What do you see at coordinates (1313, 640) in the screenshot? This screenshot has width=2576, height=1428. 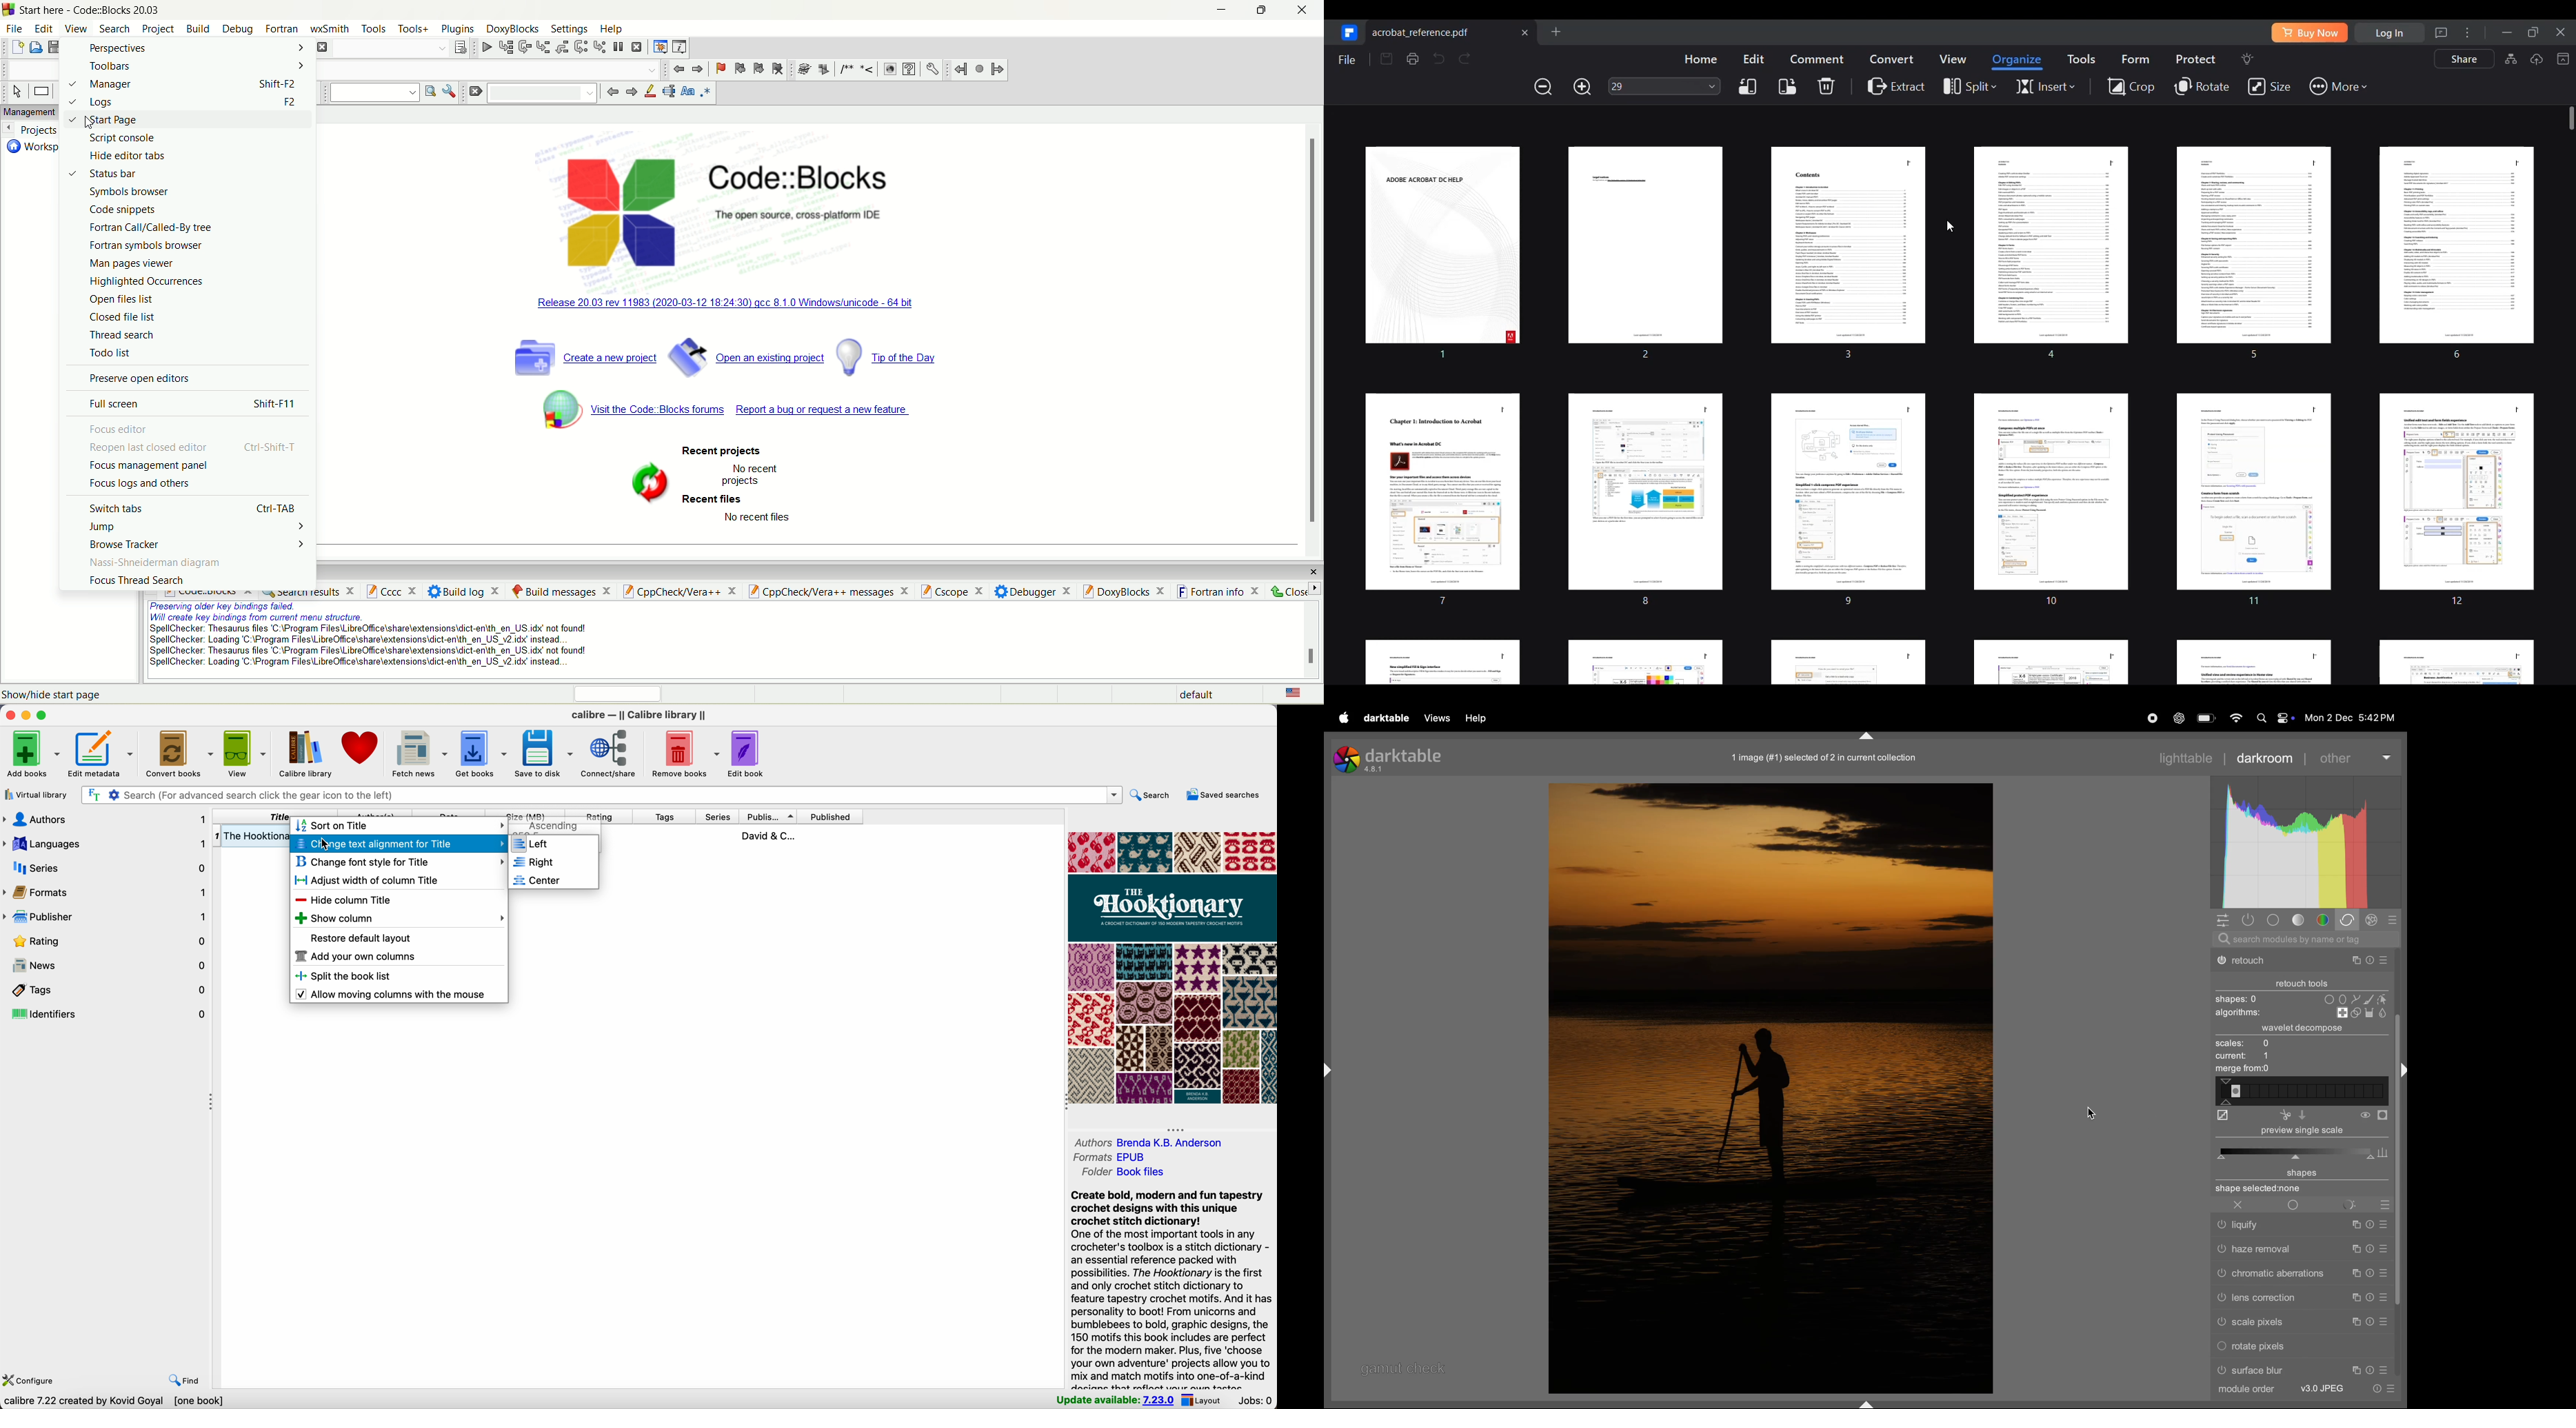 I see `vertical scroll bar` at bounding box center [1313, 640].